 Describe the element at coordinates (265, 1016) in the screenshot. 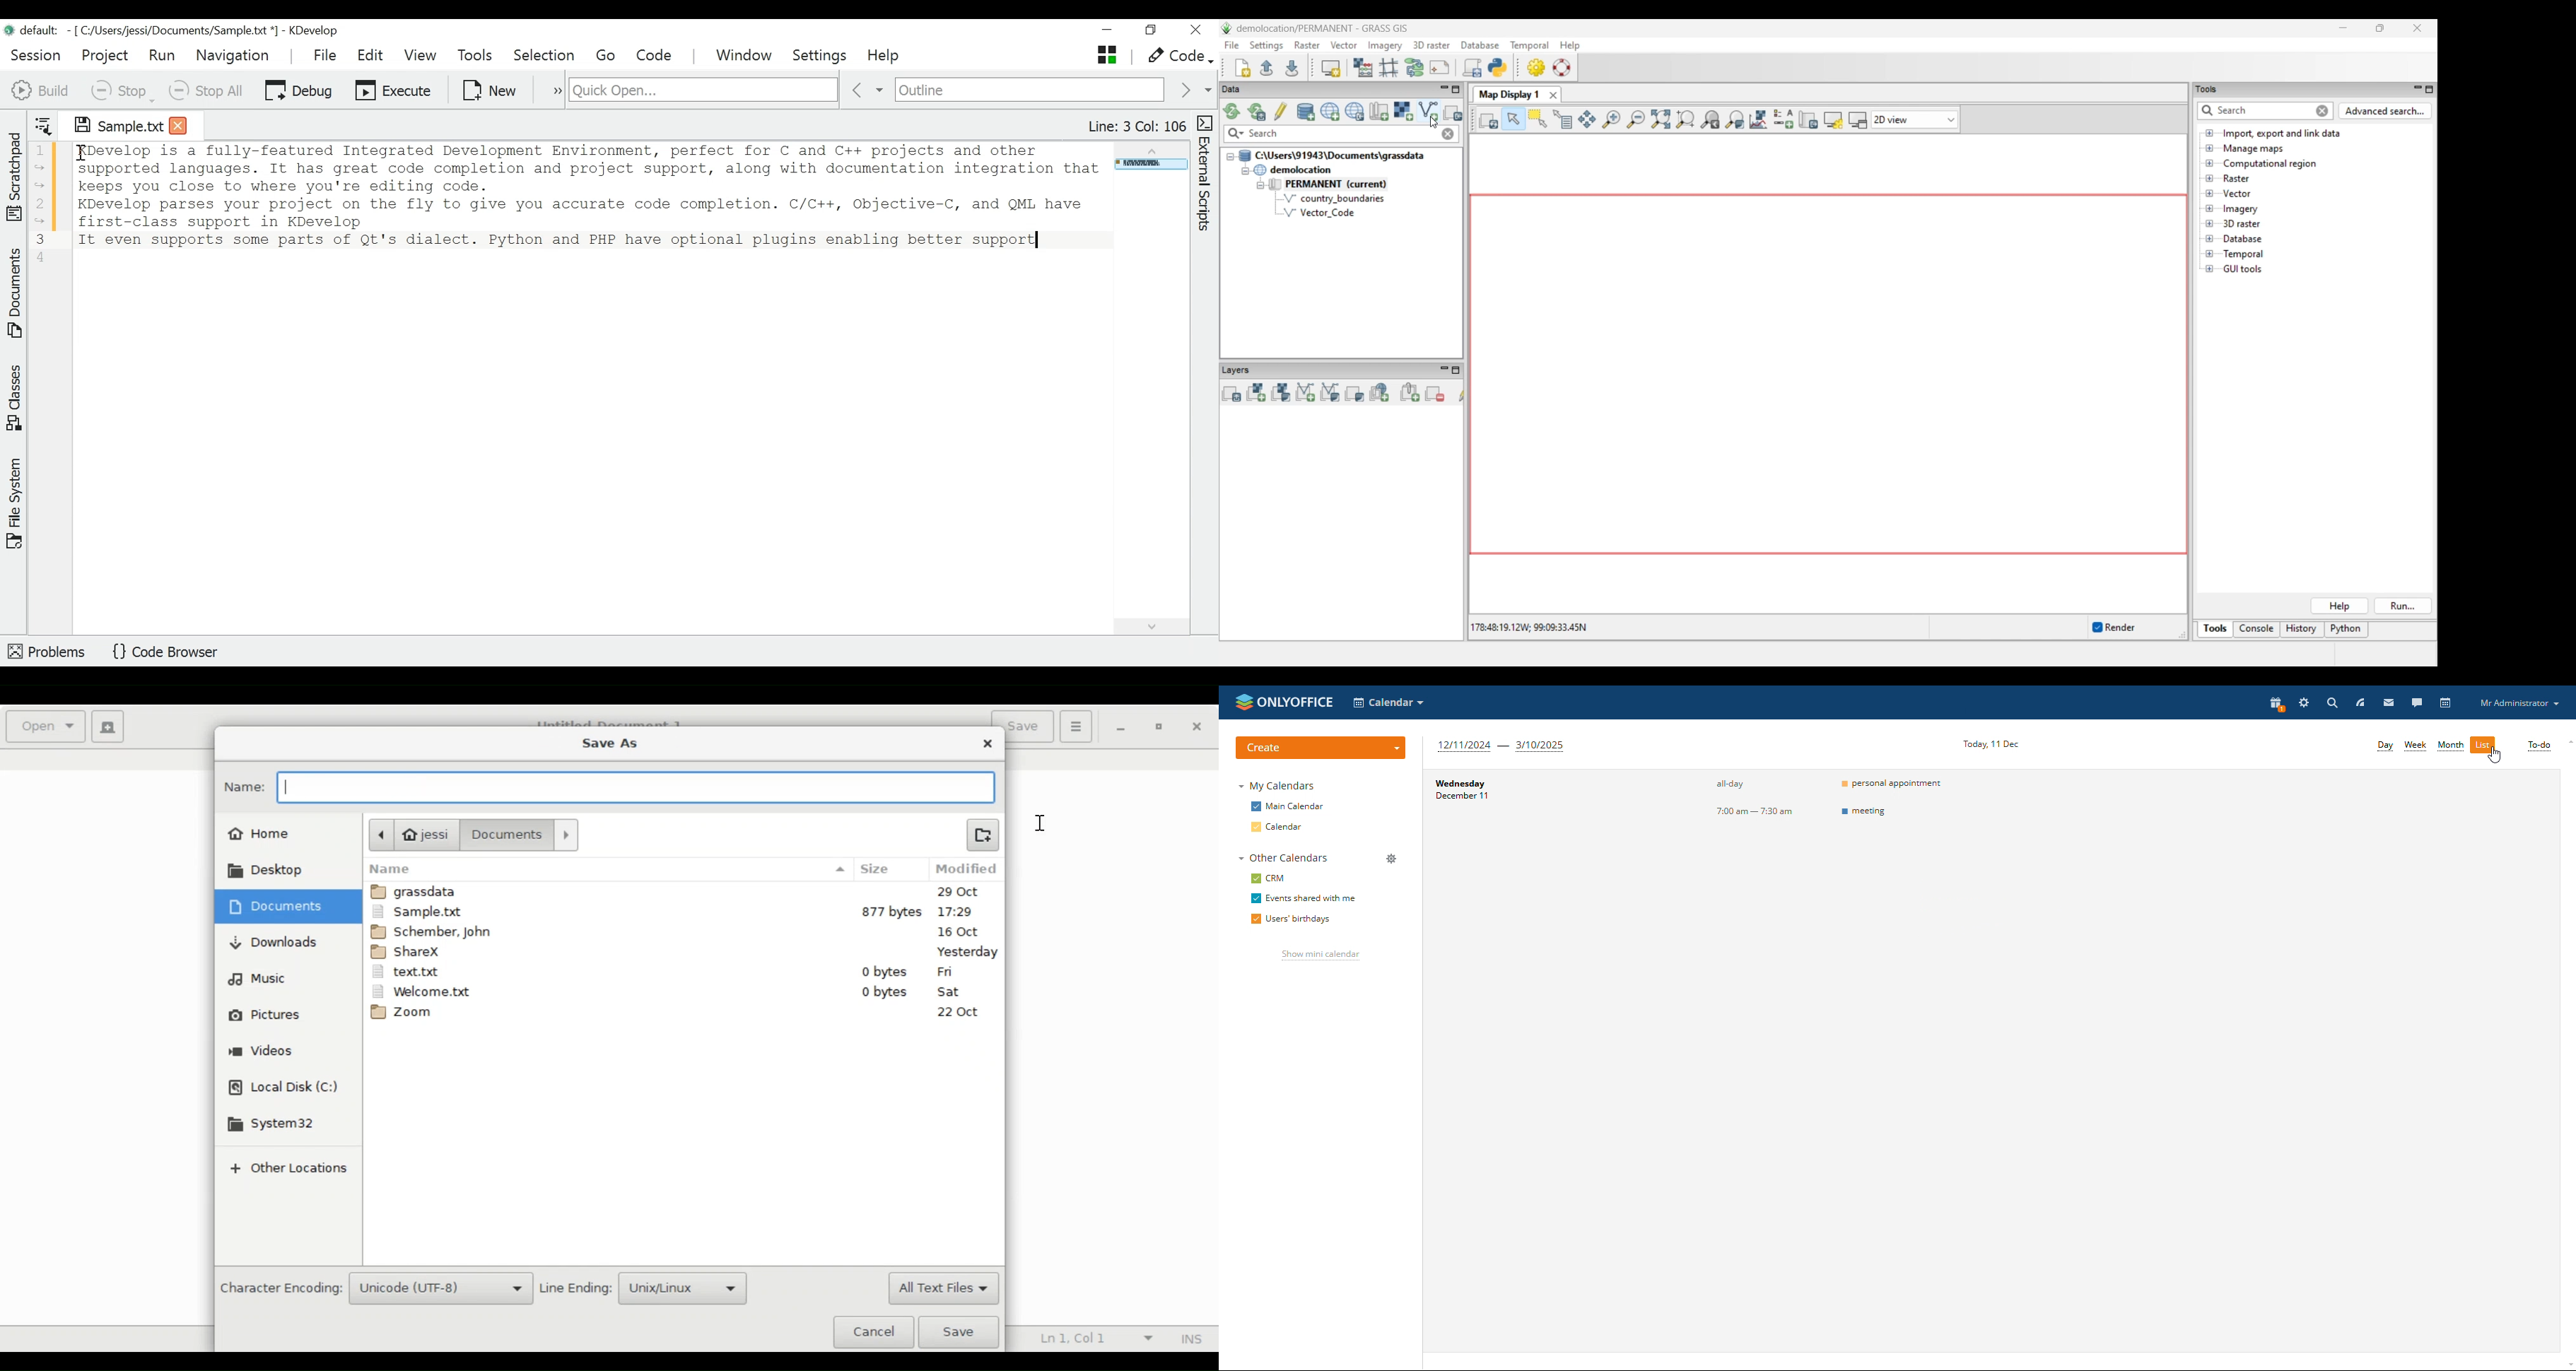

I see `Pictures` at that location.